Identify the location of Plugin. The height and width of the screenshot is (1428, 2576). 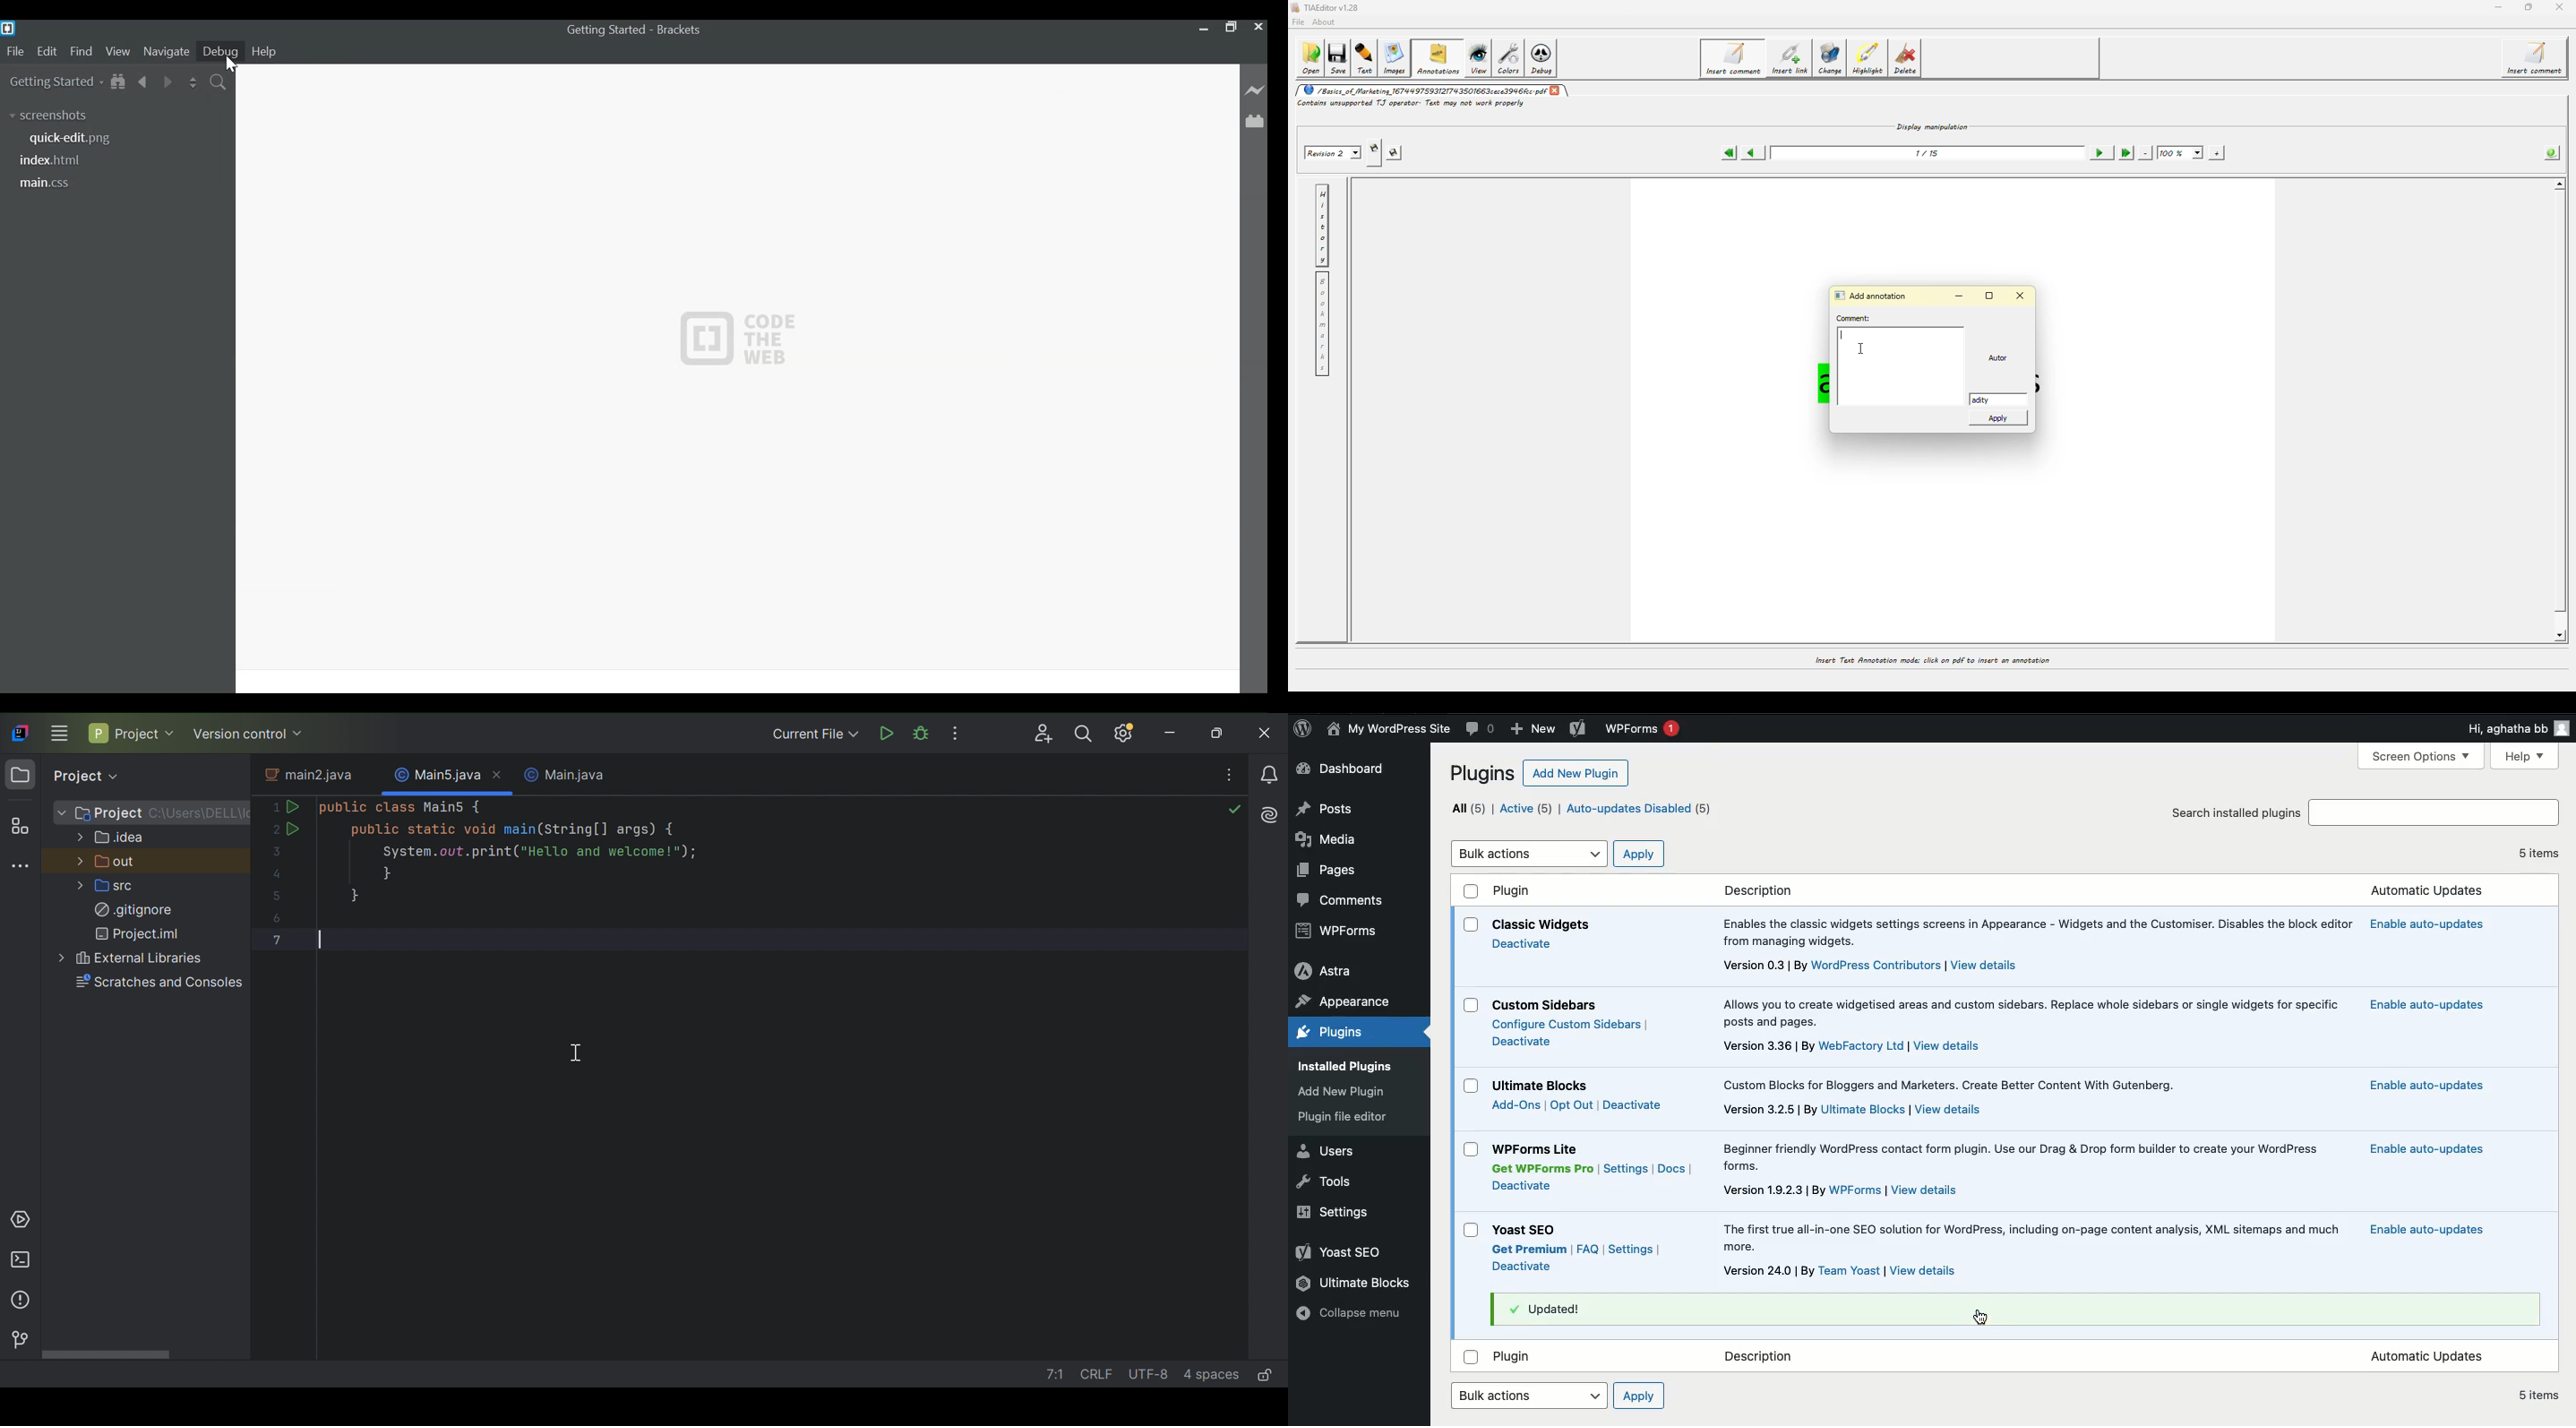
(1538, 1148).